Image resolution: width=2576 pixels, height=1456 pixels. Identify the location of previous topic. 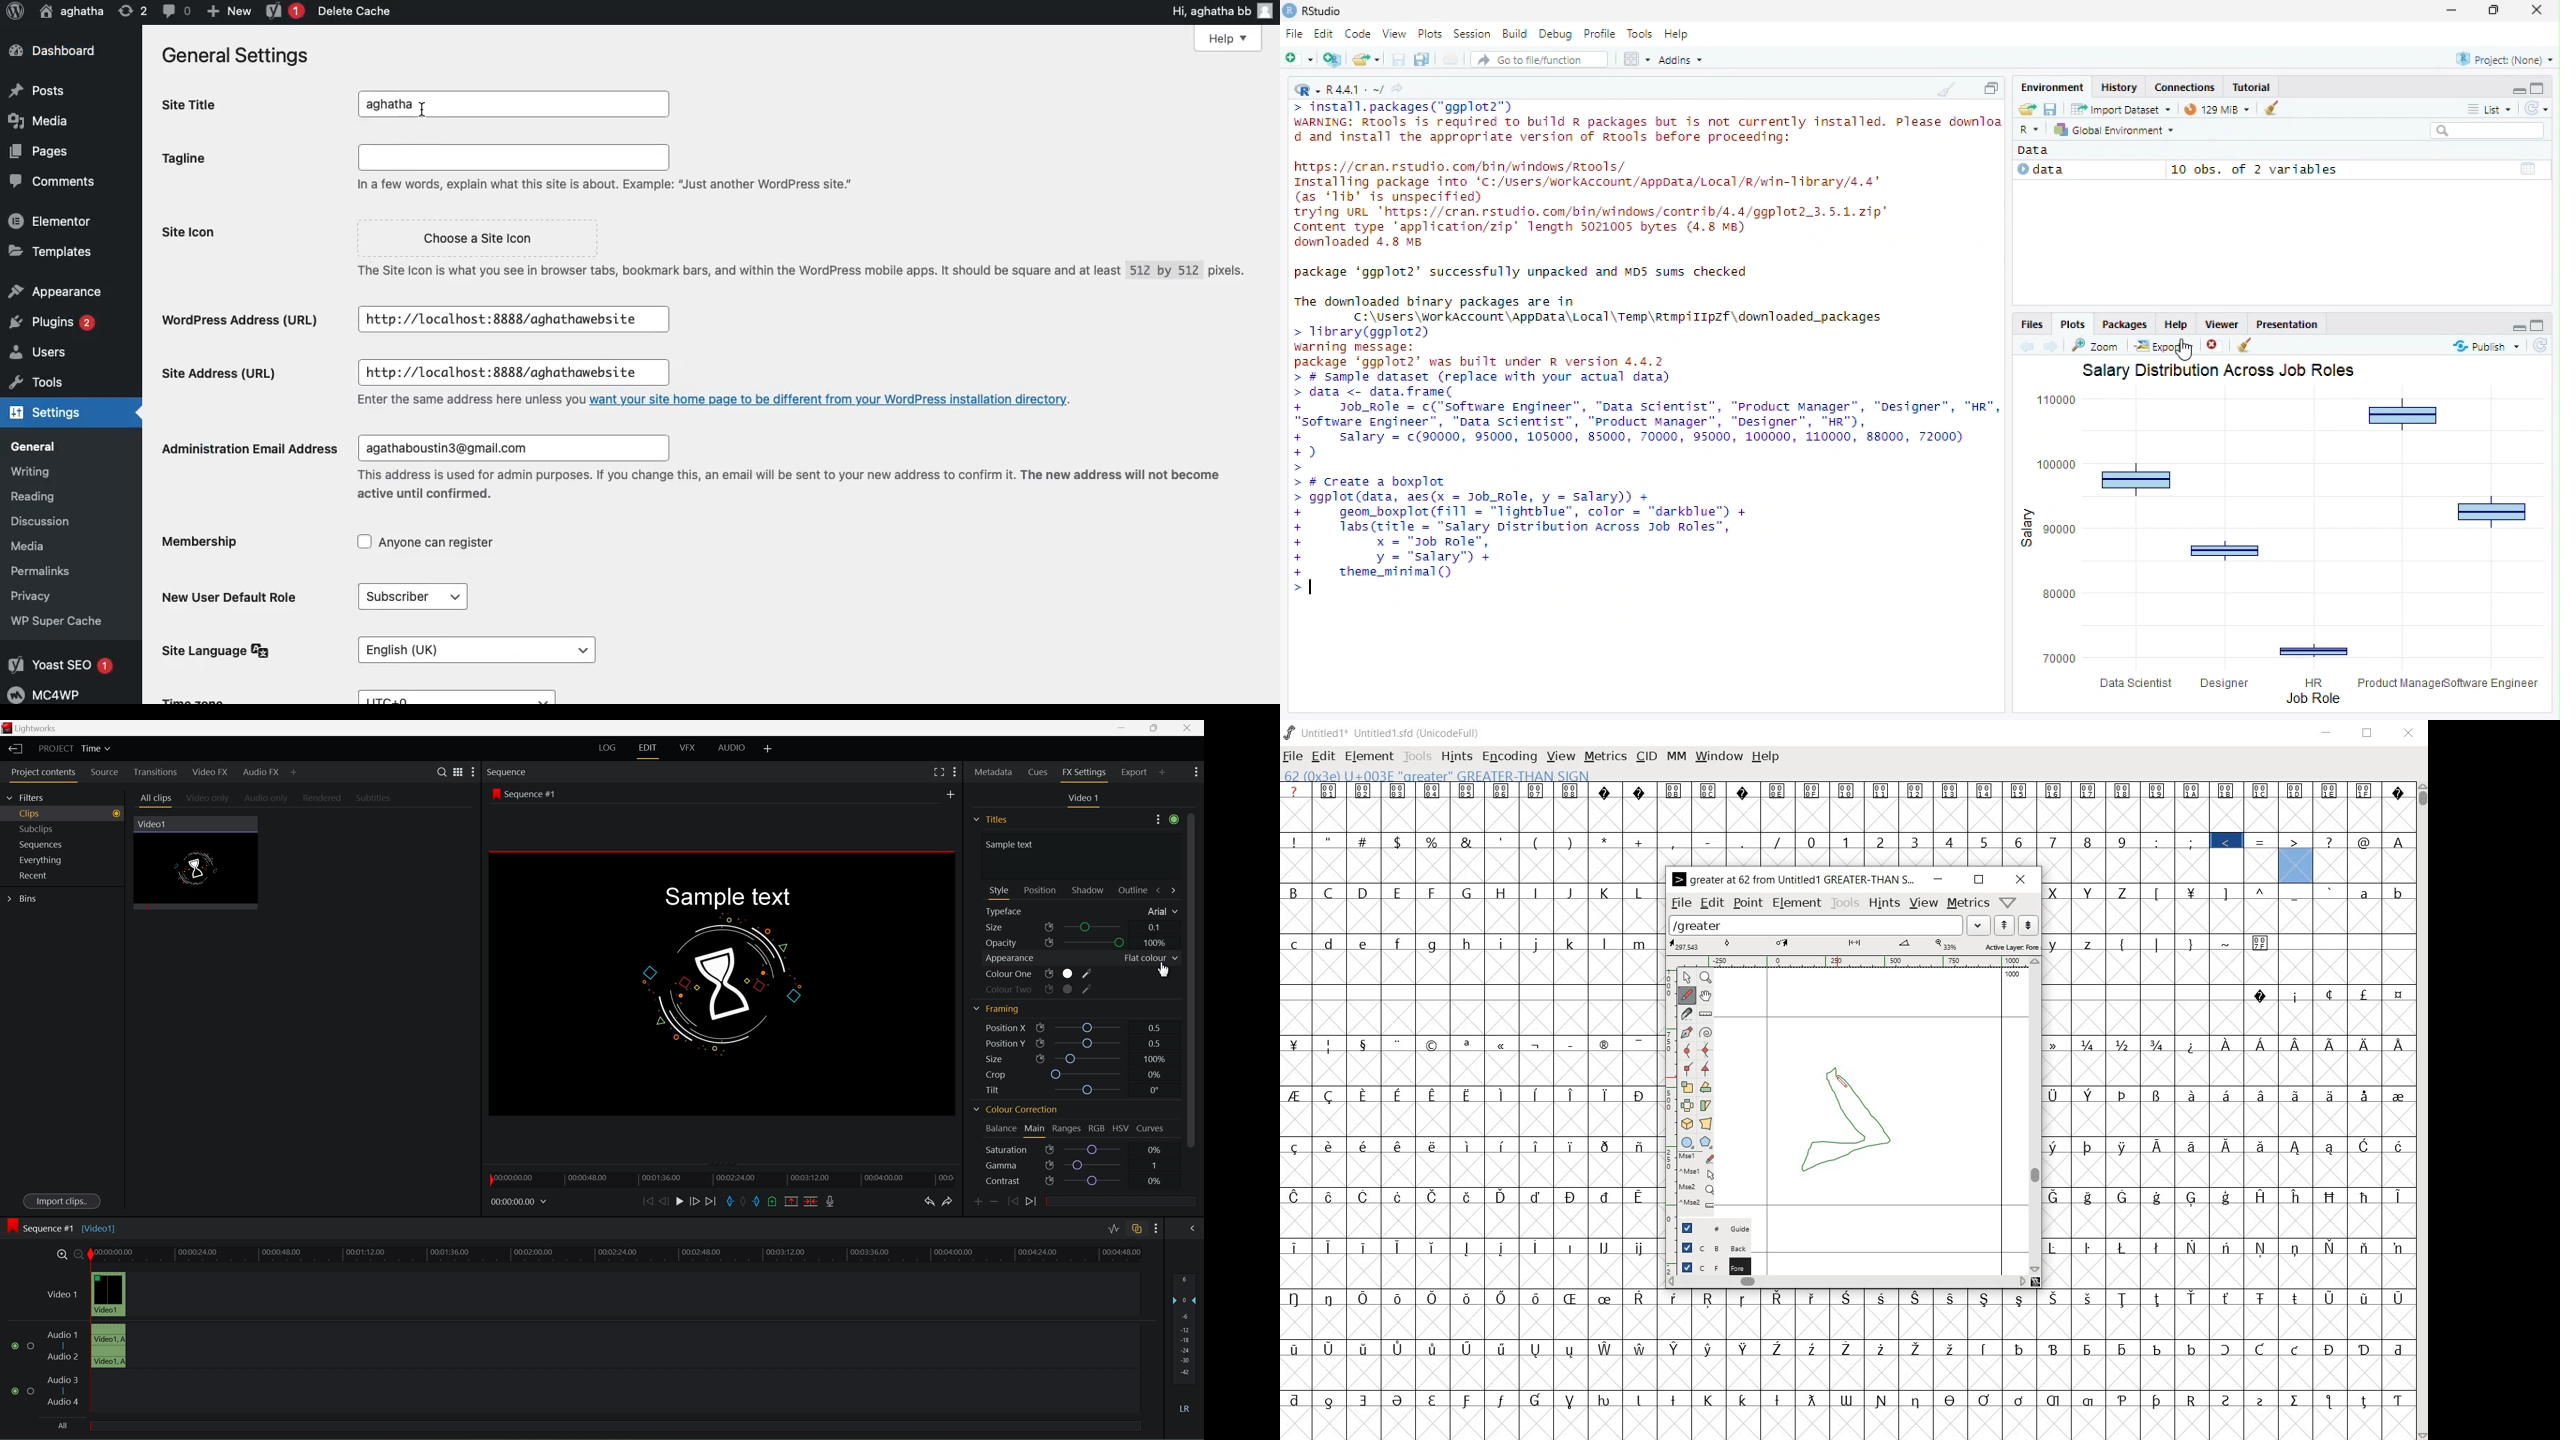
(2025, 347).